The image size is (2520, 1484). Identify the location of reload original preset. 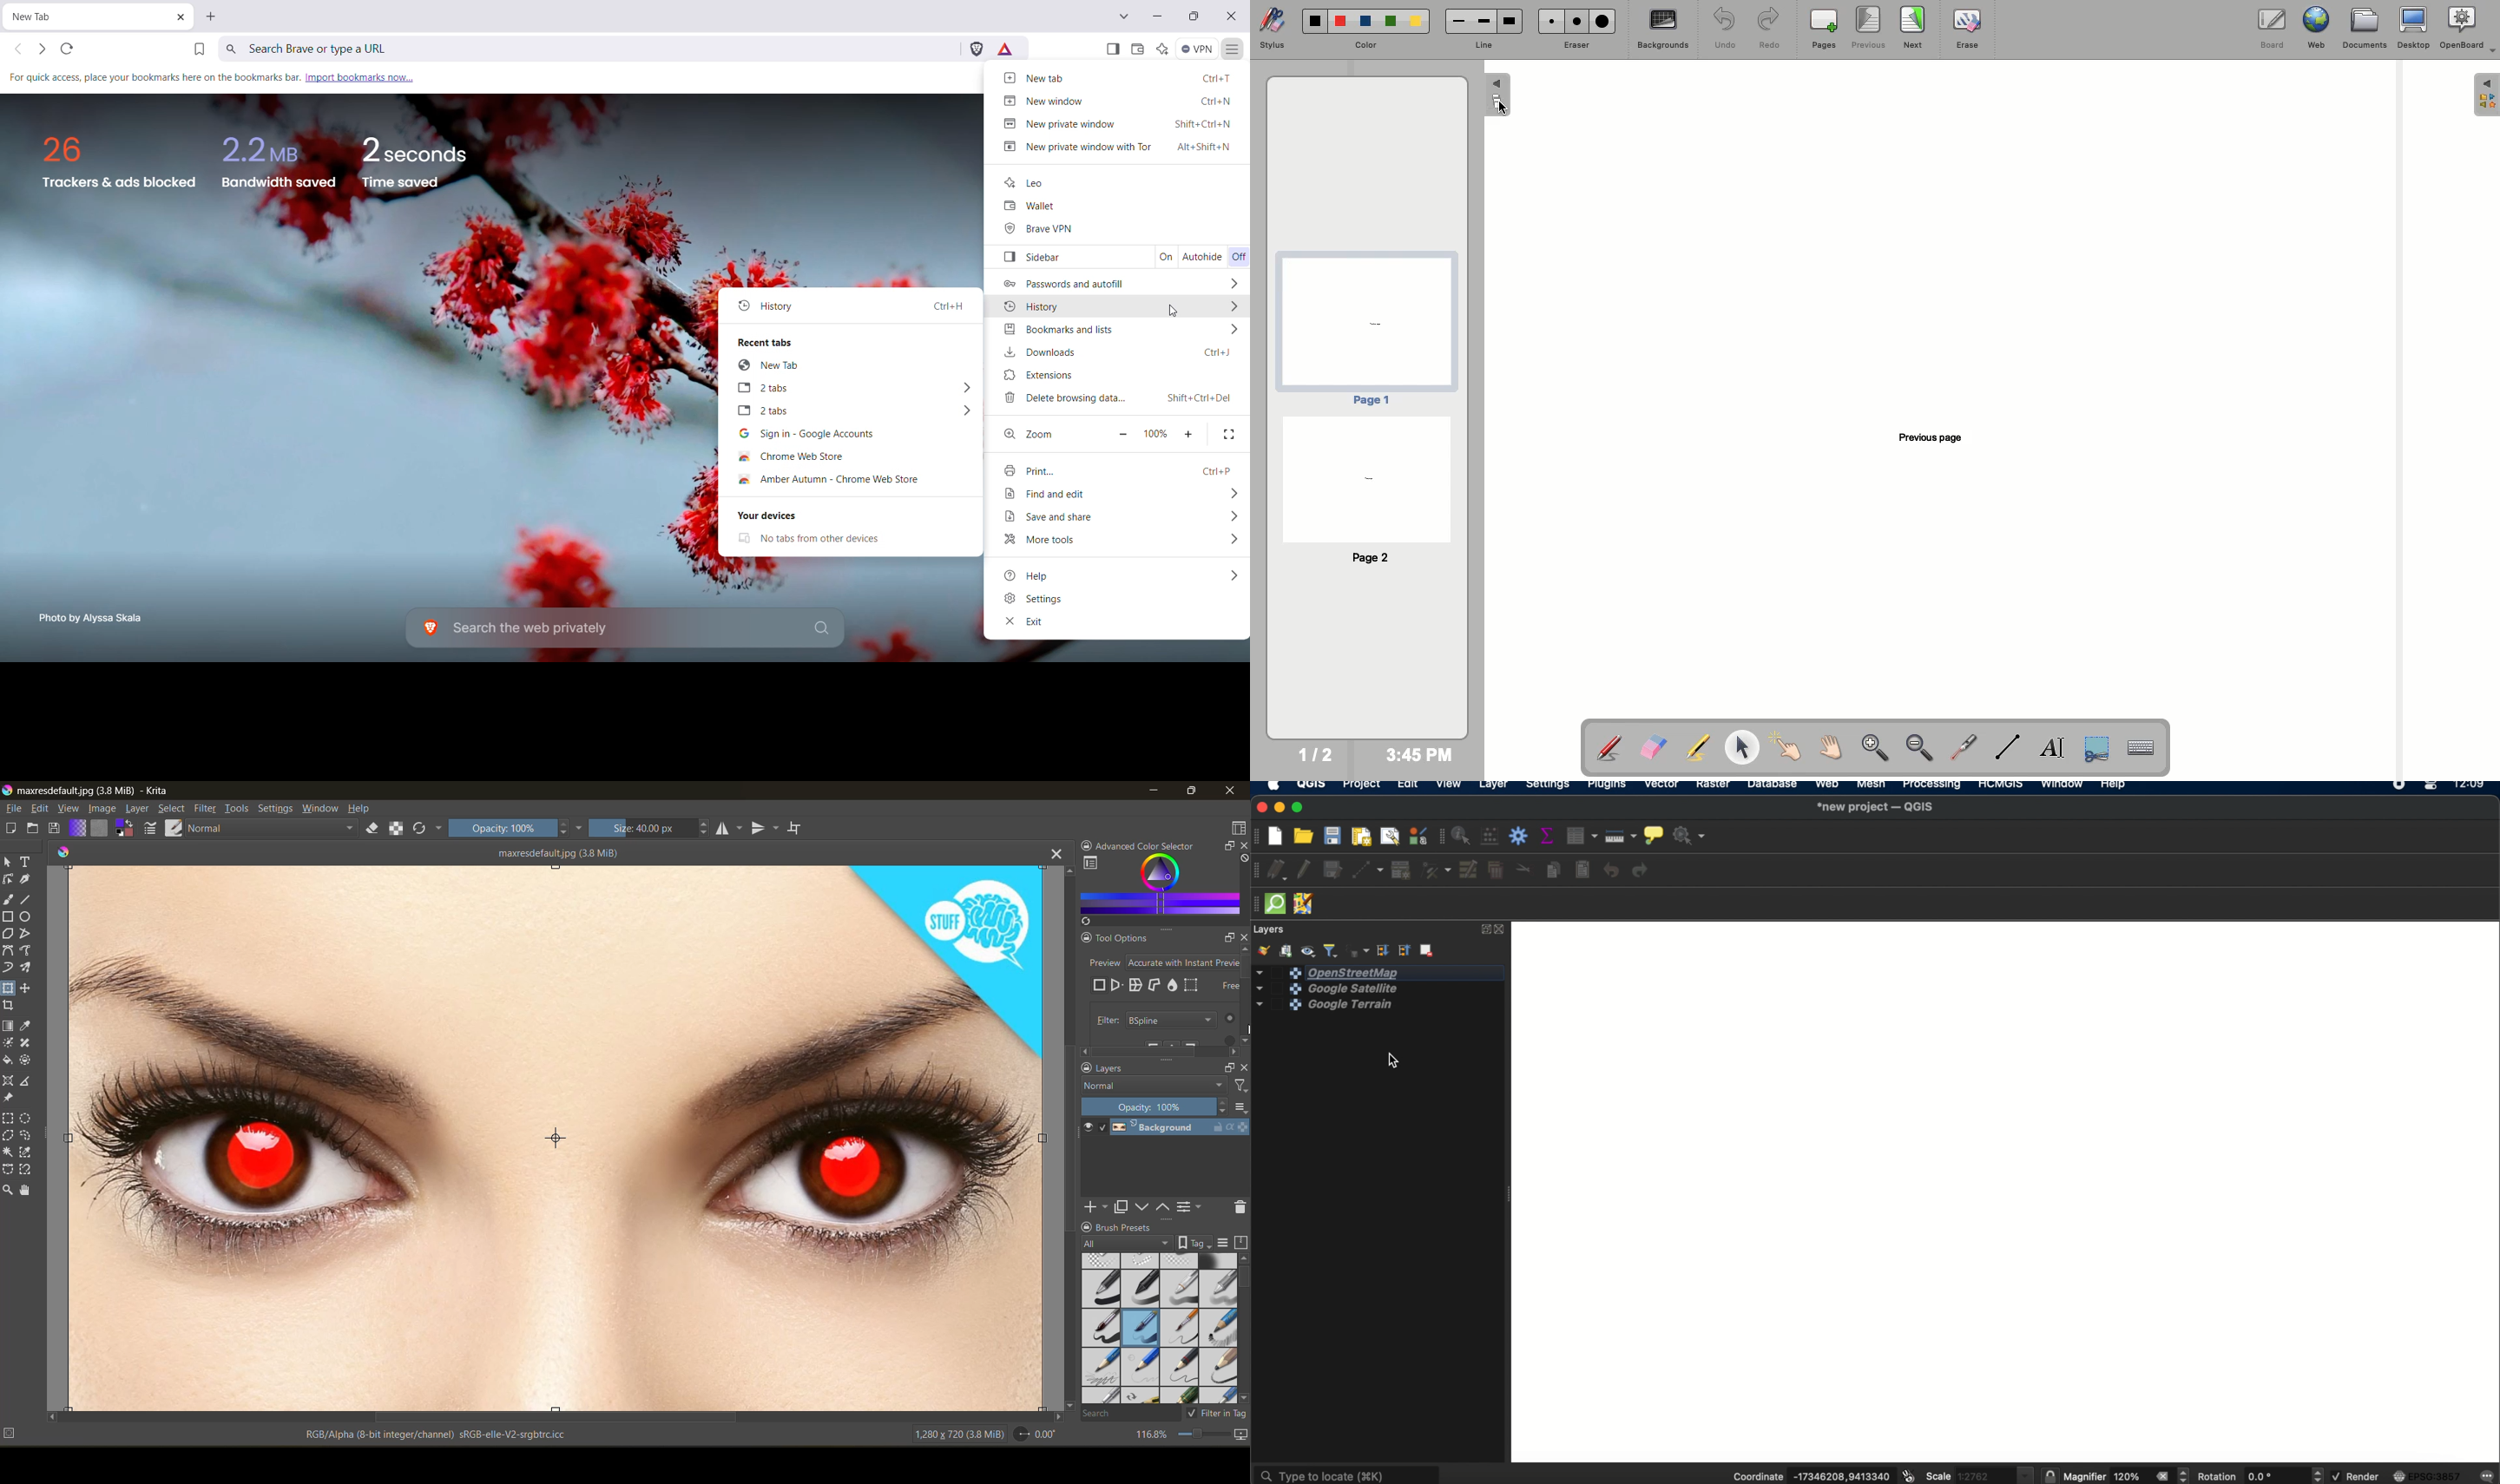
(423, 829).